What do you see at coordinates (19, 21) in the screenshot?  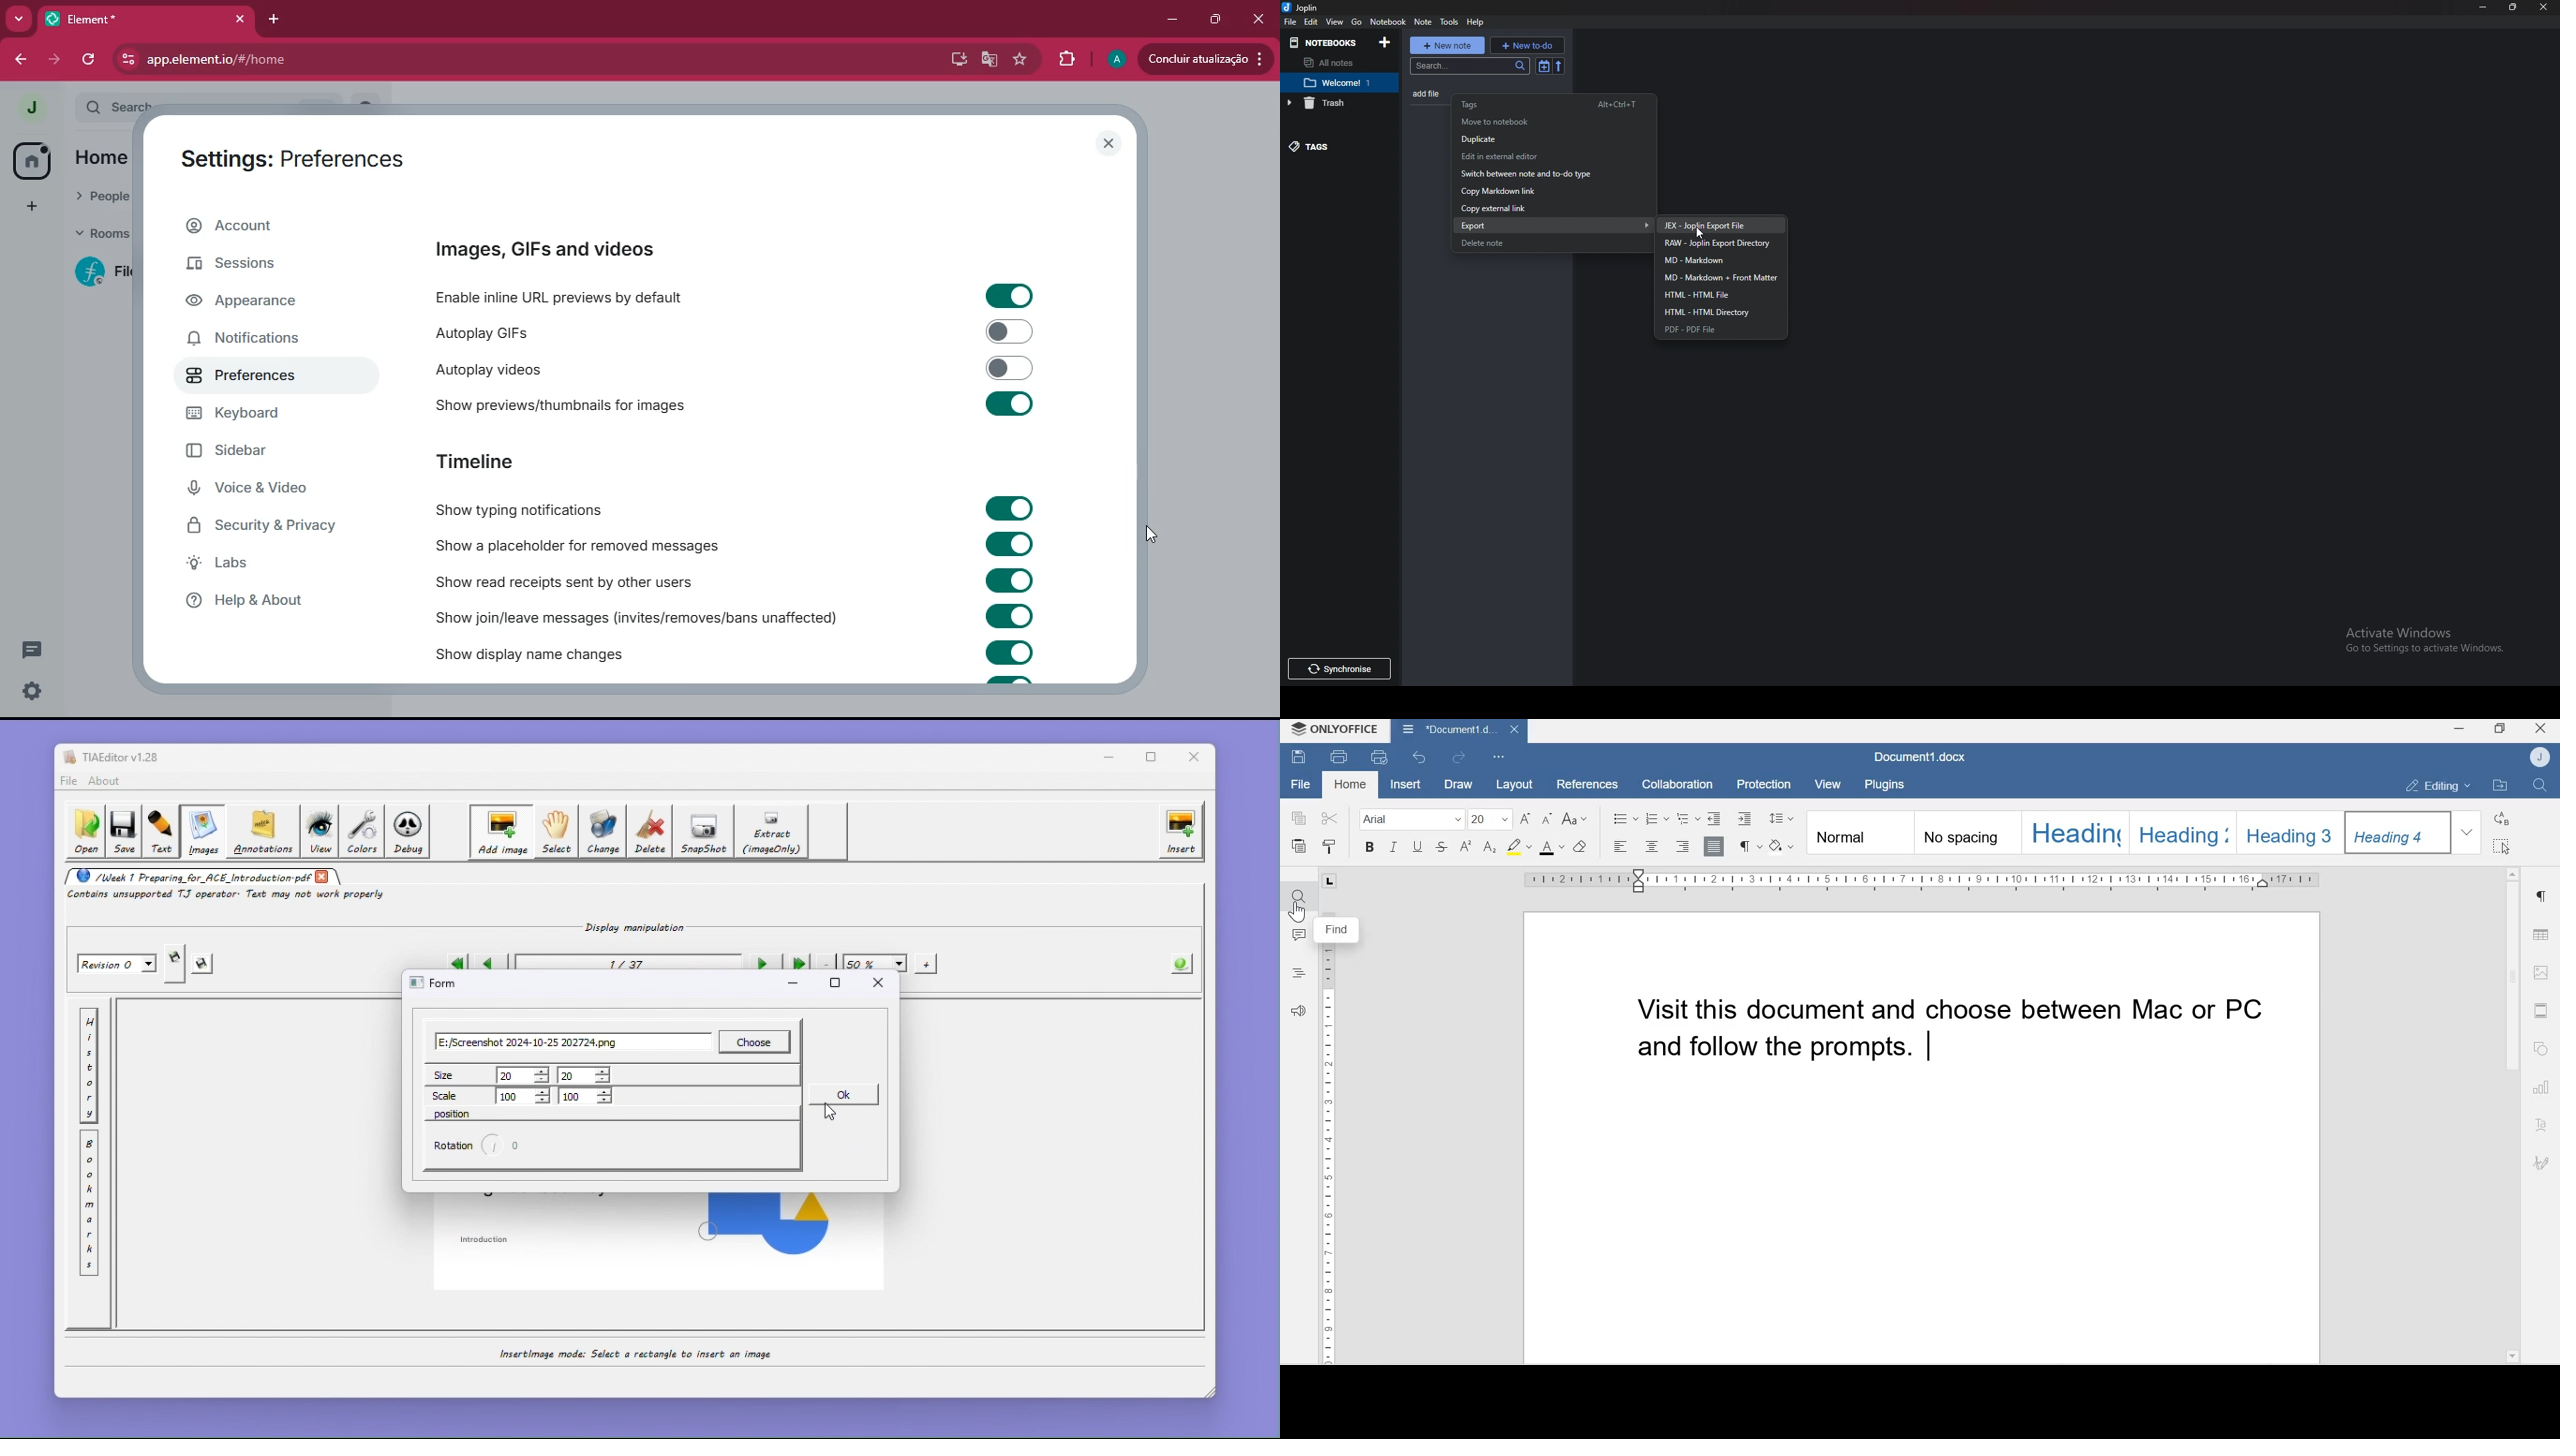 I see `more` at bounding box center [19, 21].